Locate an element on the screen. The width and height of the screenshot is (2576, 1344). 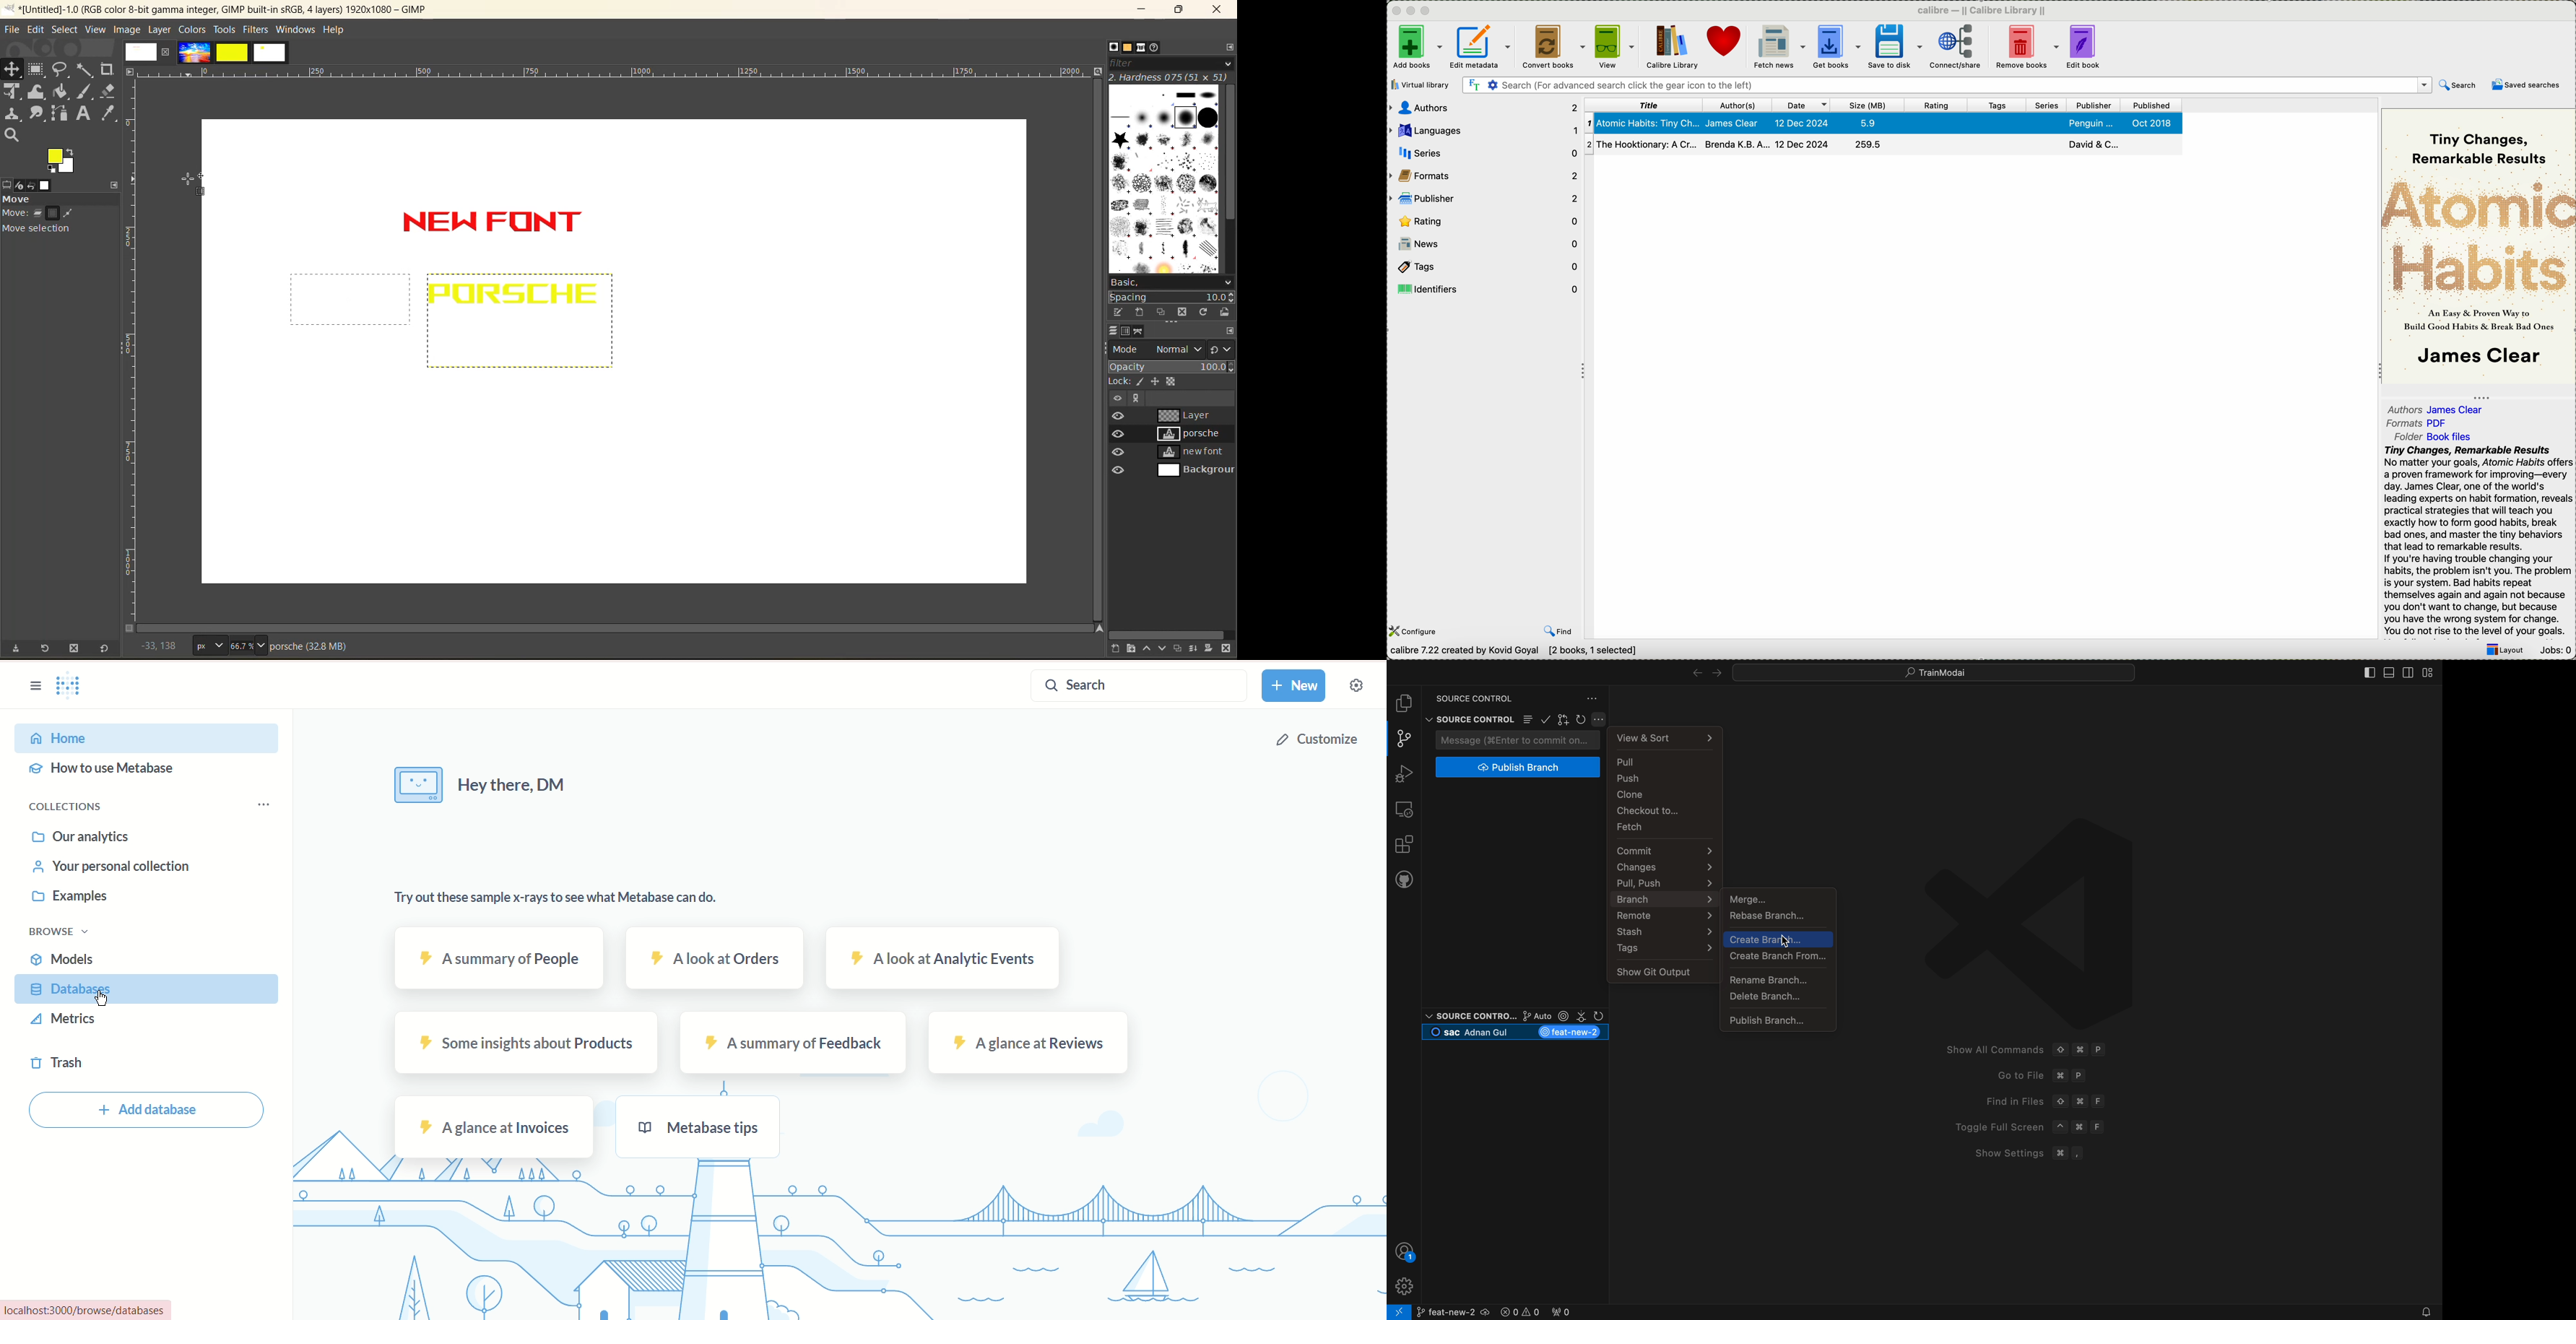
VScode logo is located at coordinates (2026, 921).